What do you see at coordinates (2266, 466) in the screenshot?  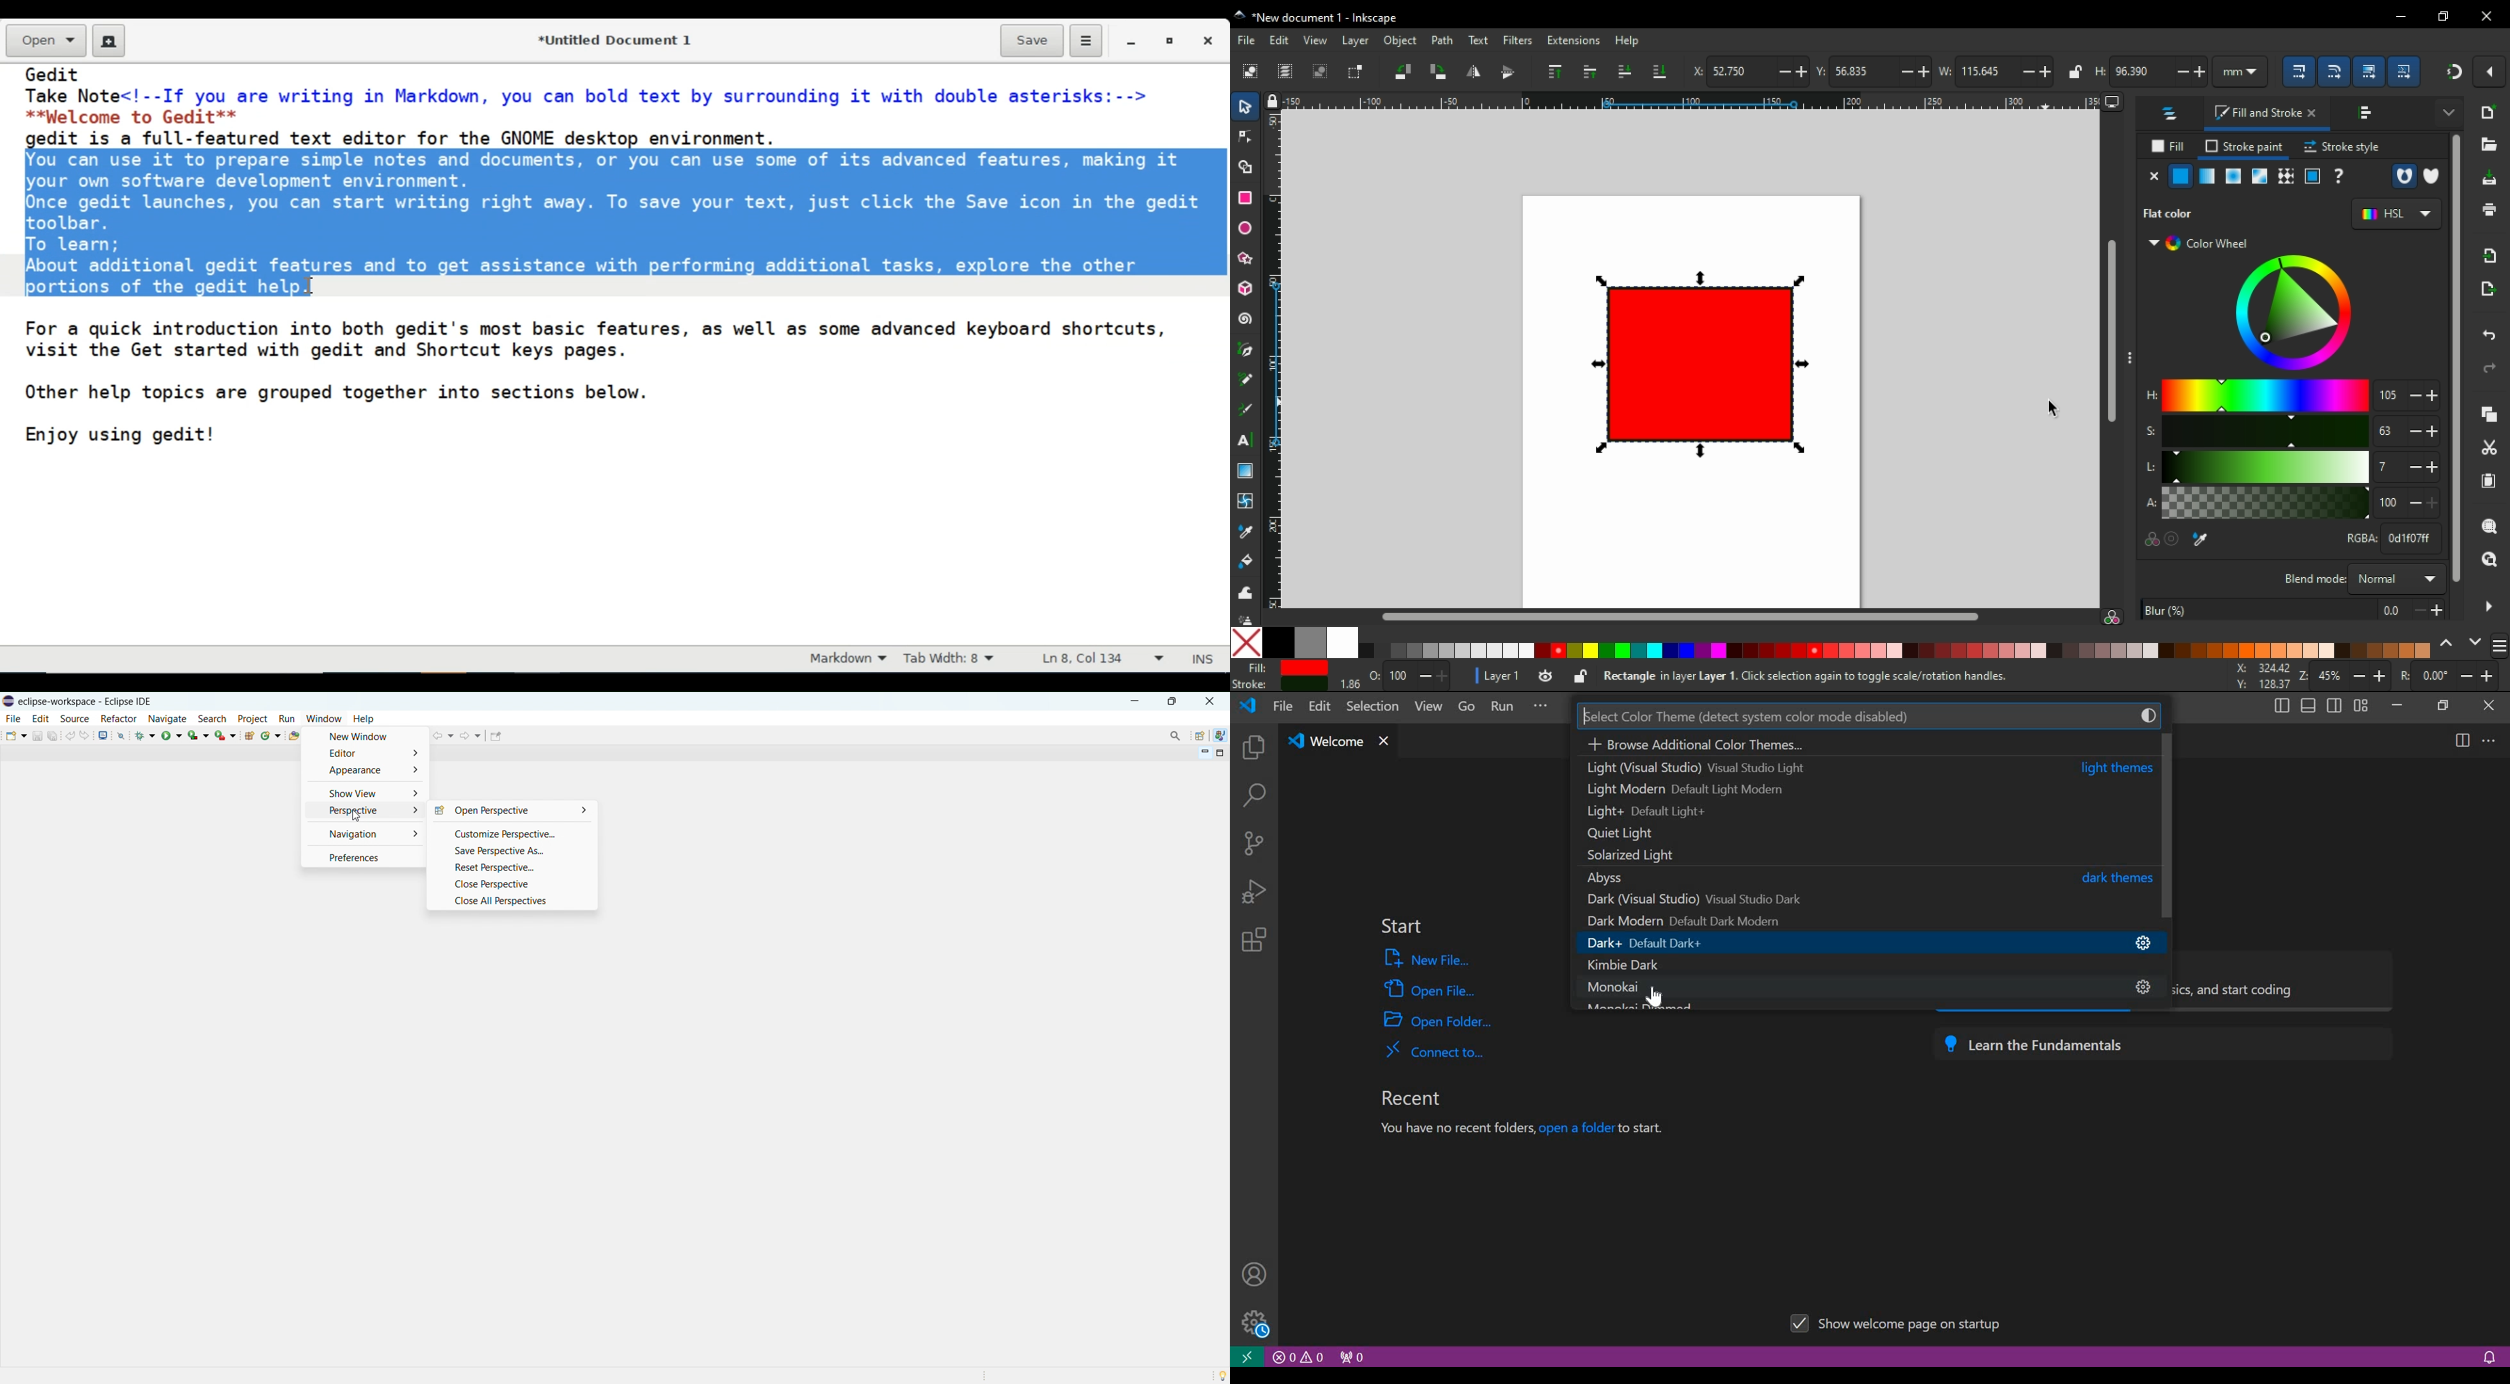 I see `lightness` at bounding box center [2266, 466].